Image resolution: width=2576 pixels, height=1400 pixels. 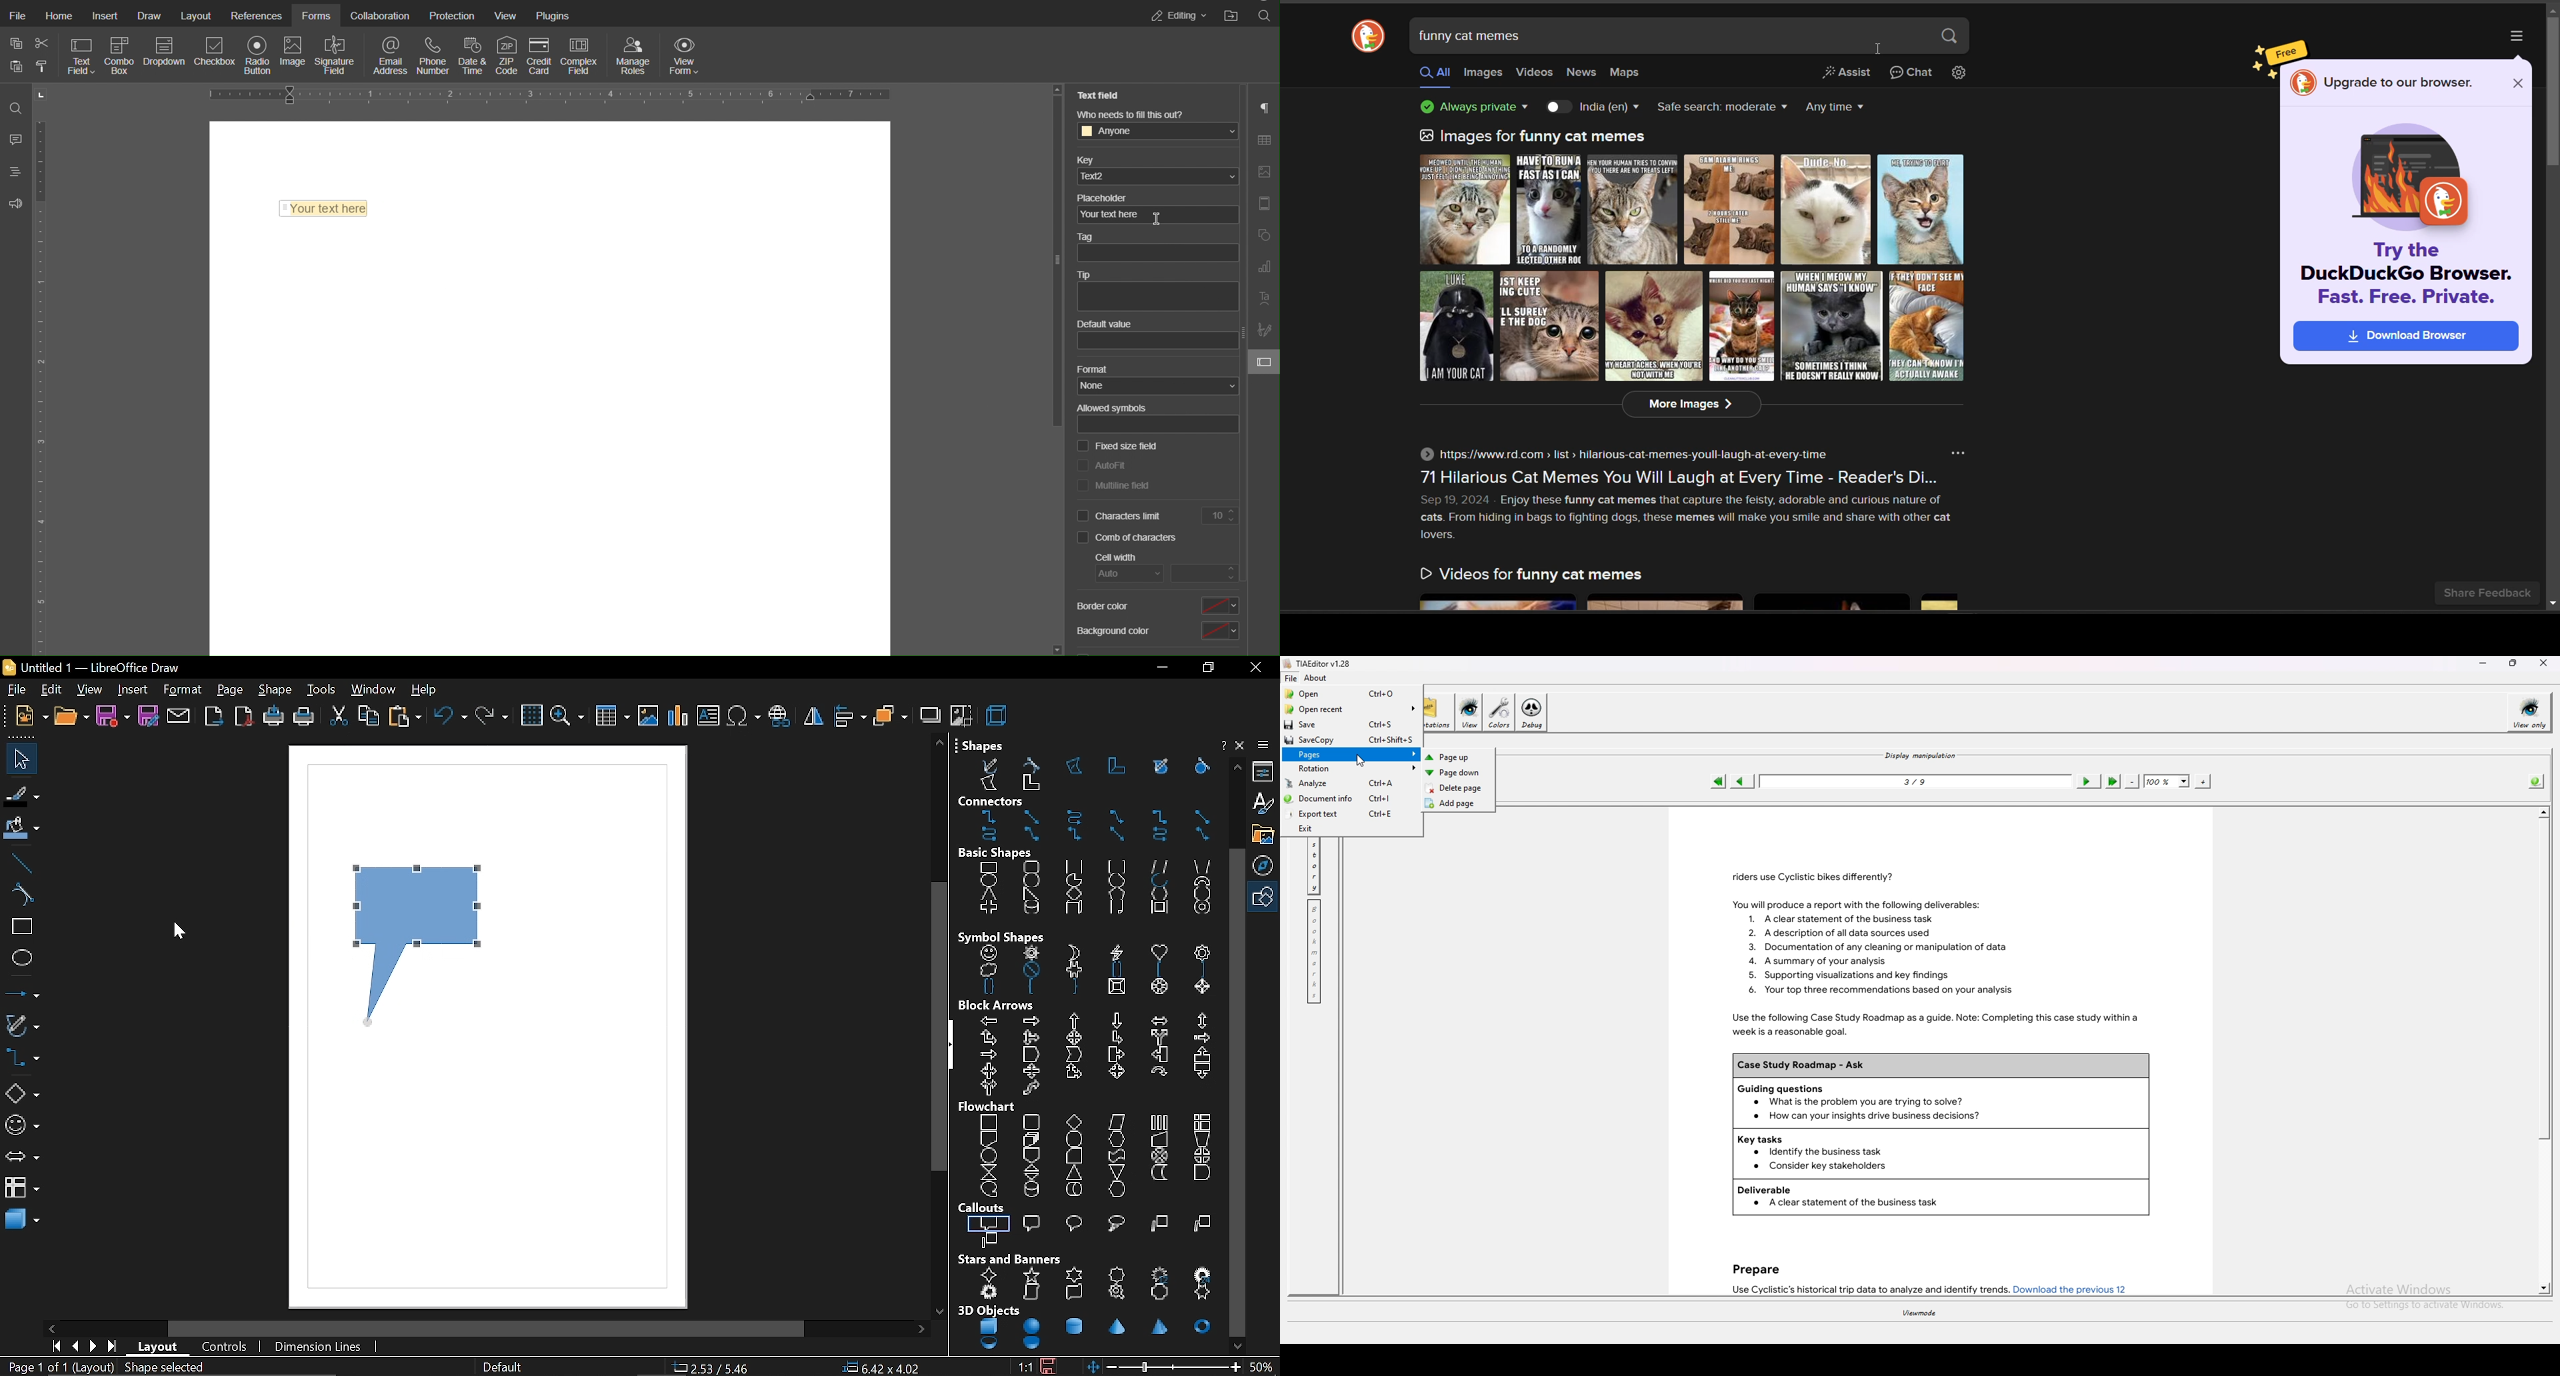 I want to click on concave 6 point star, so click(x=1203, y=1293).